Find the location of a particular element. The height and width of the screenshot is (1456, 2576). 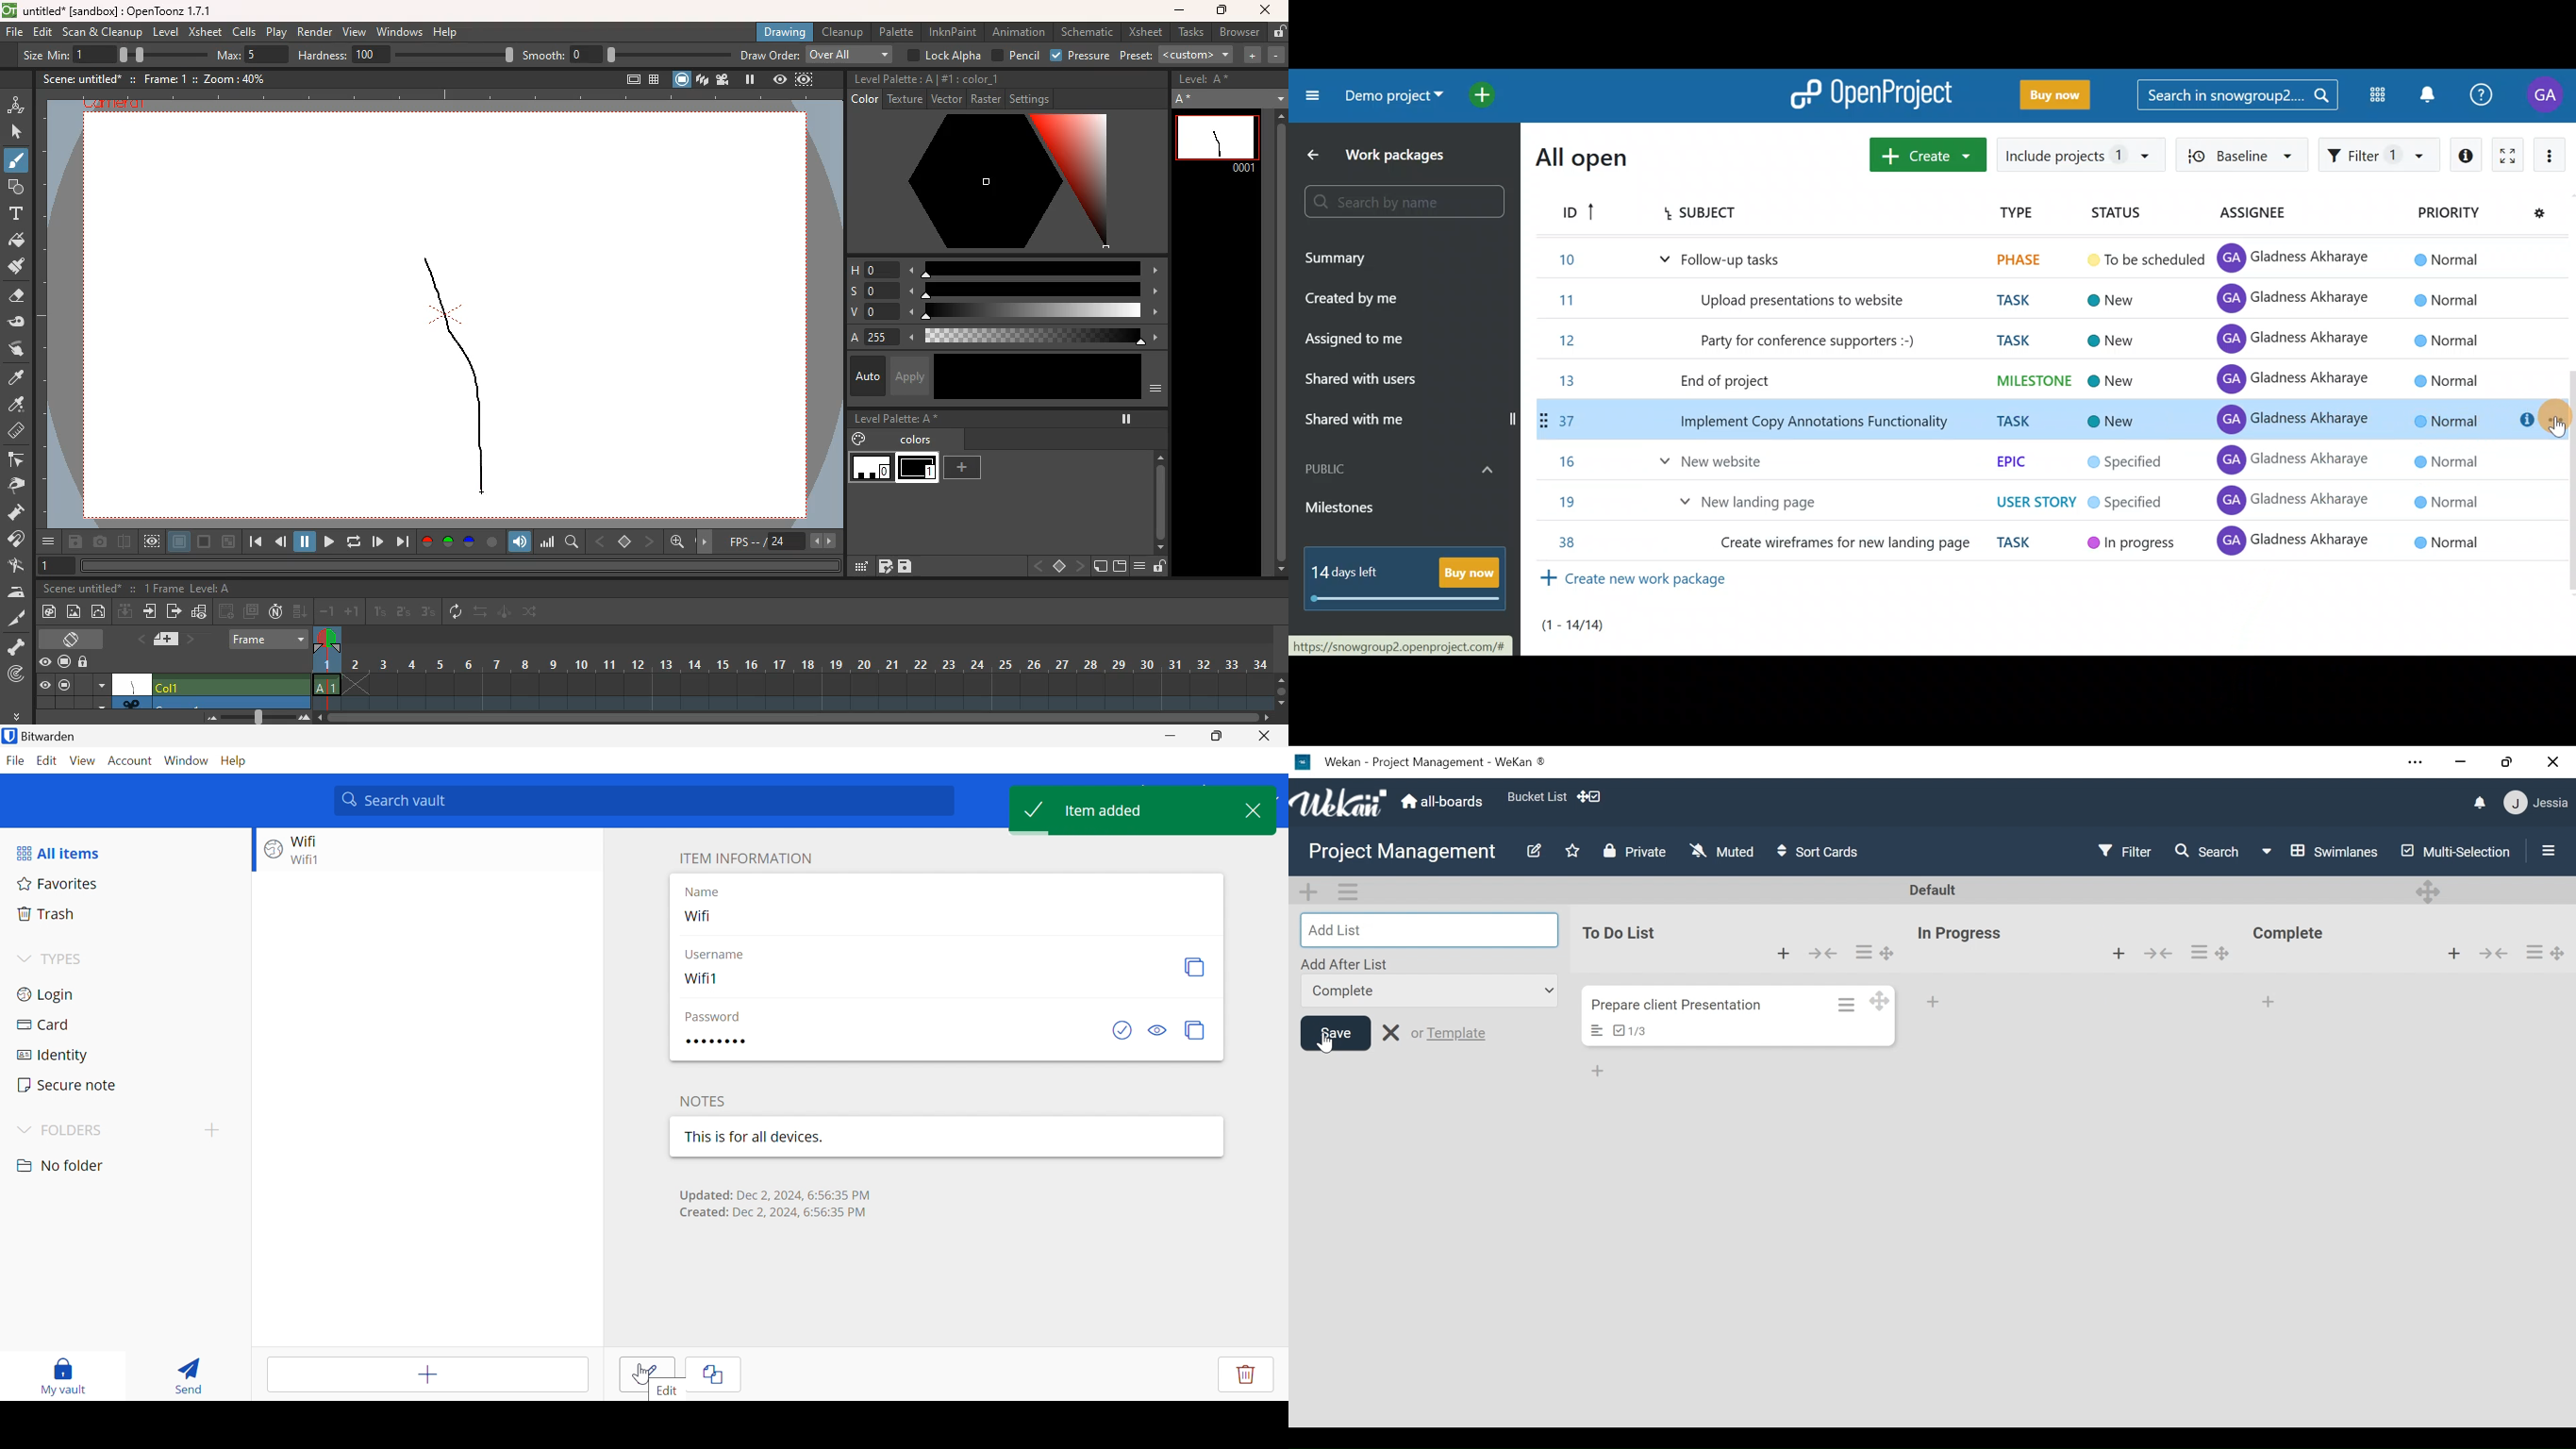

scene: untitled is located at coordinates (79, 590).